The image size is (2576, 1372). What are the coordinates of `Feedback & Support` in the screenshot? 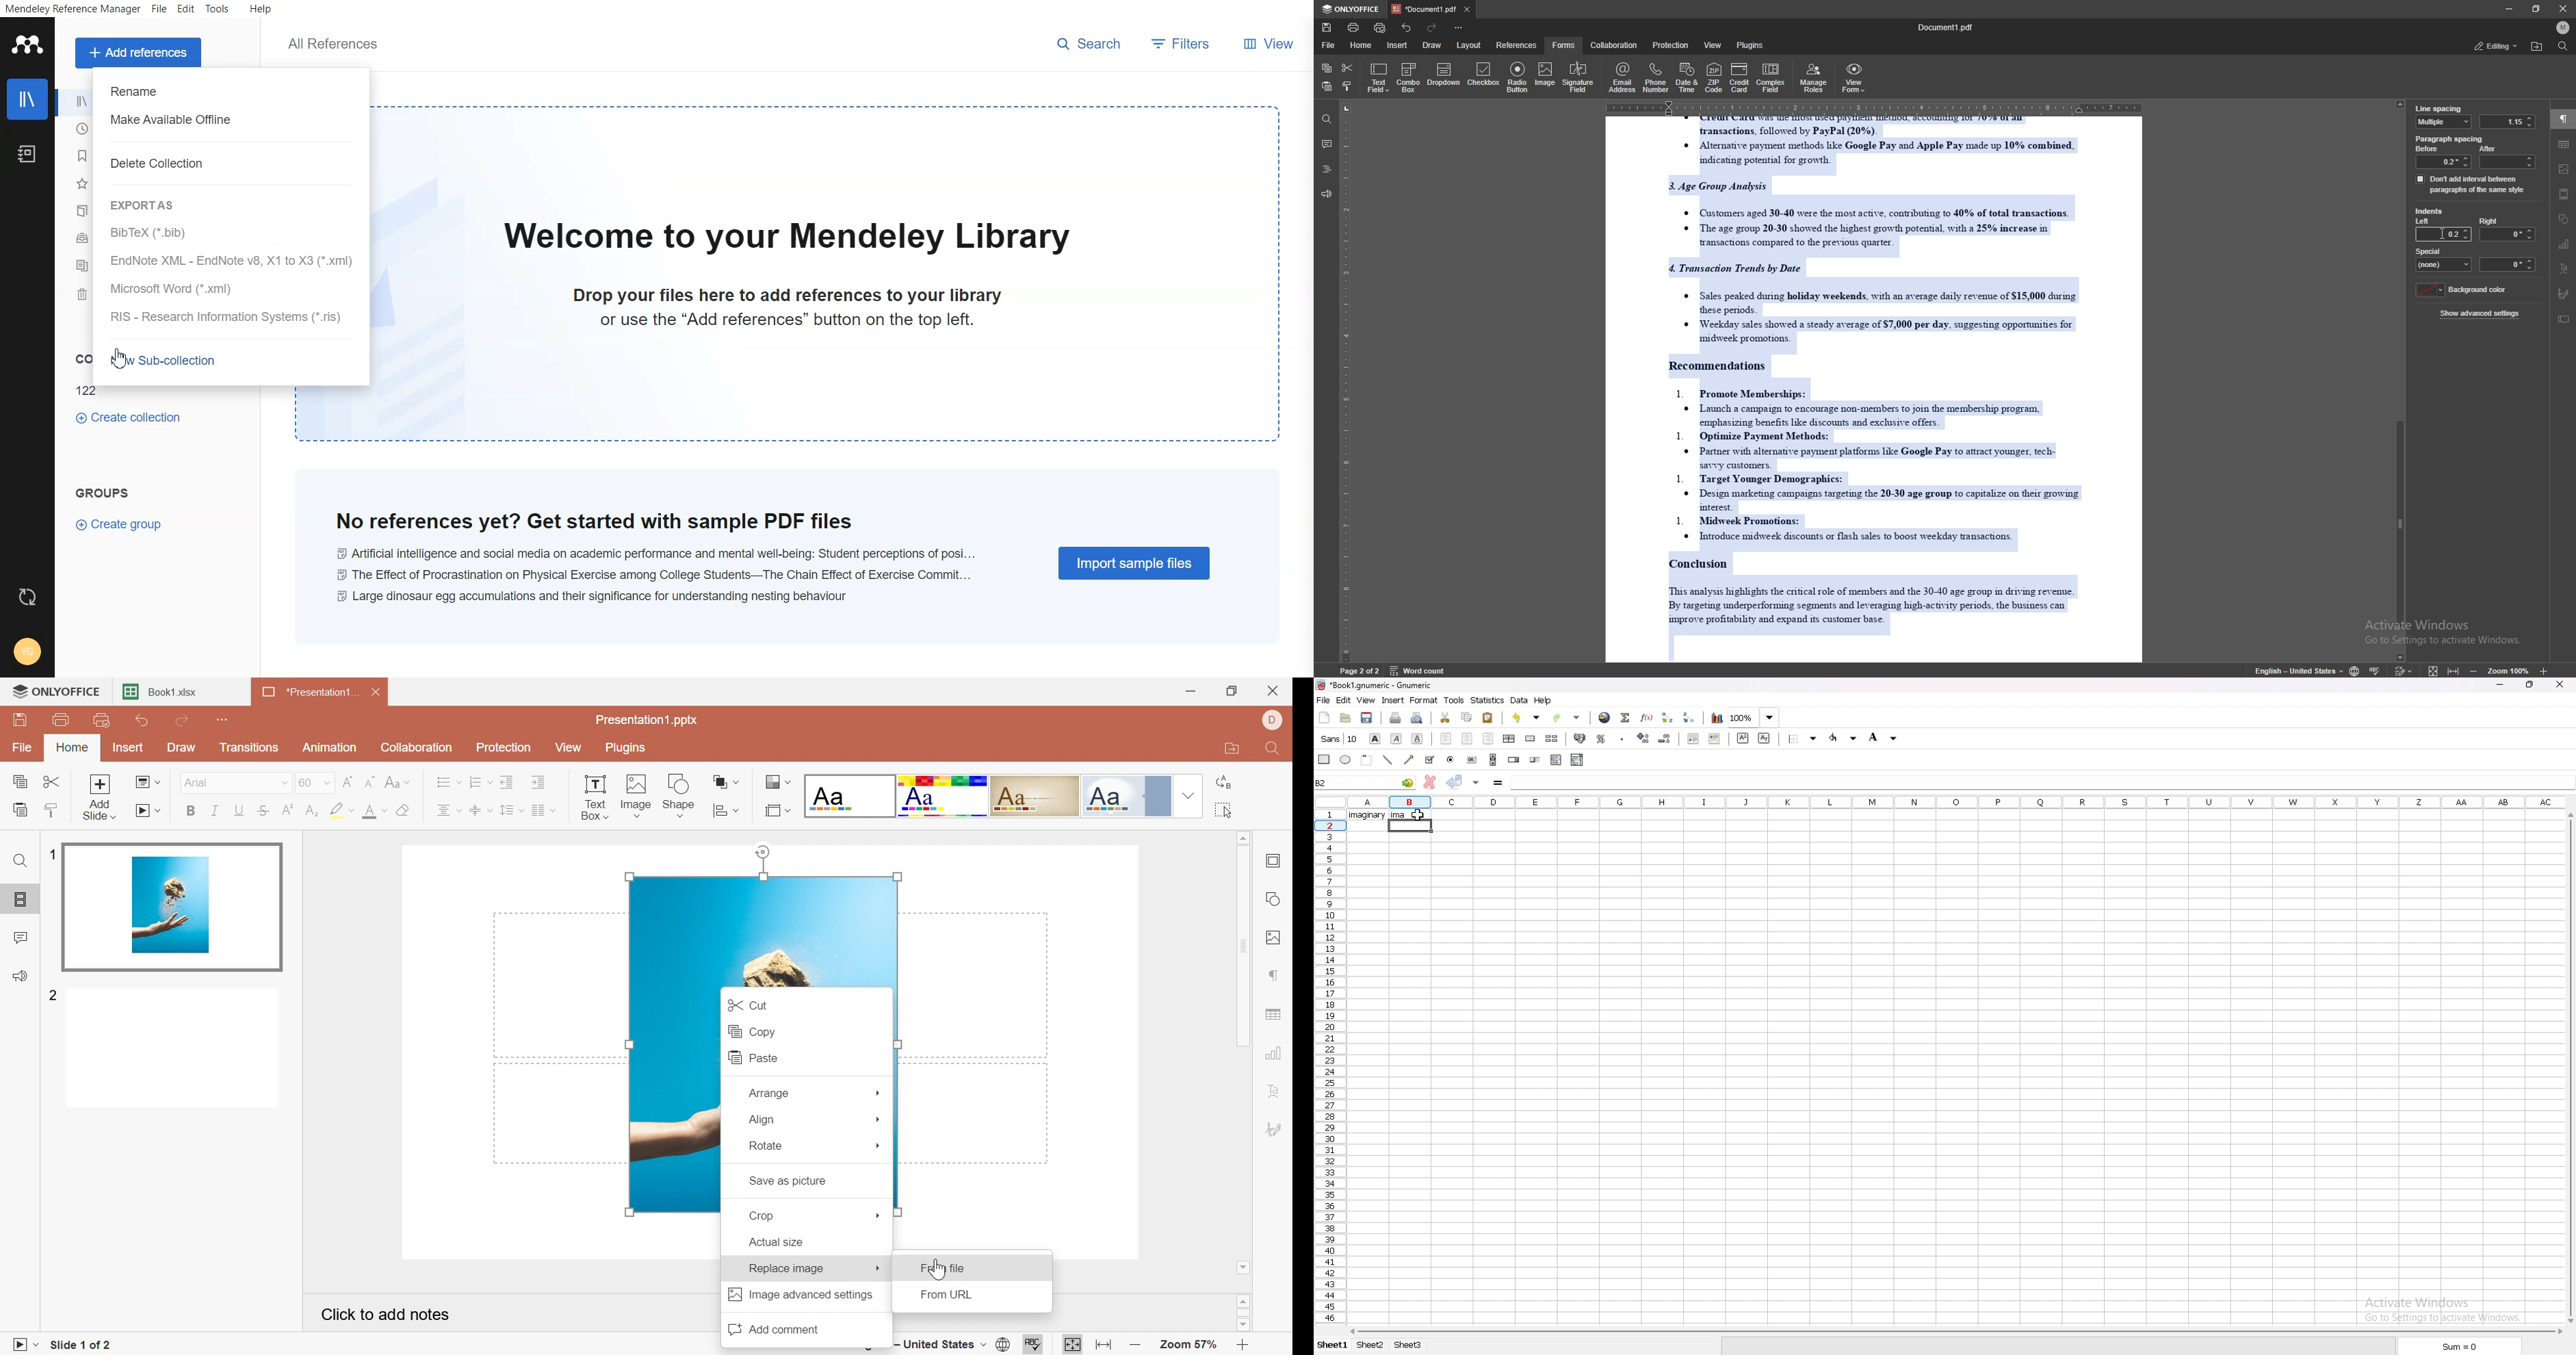 It's located at (20, 975).